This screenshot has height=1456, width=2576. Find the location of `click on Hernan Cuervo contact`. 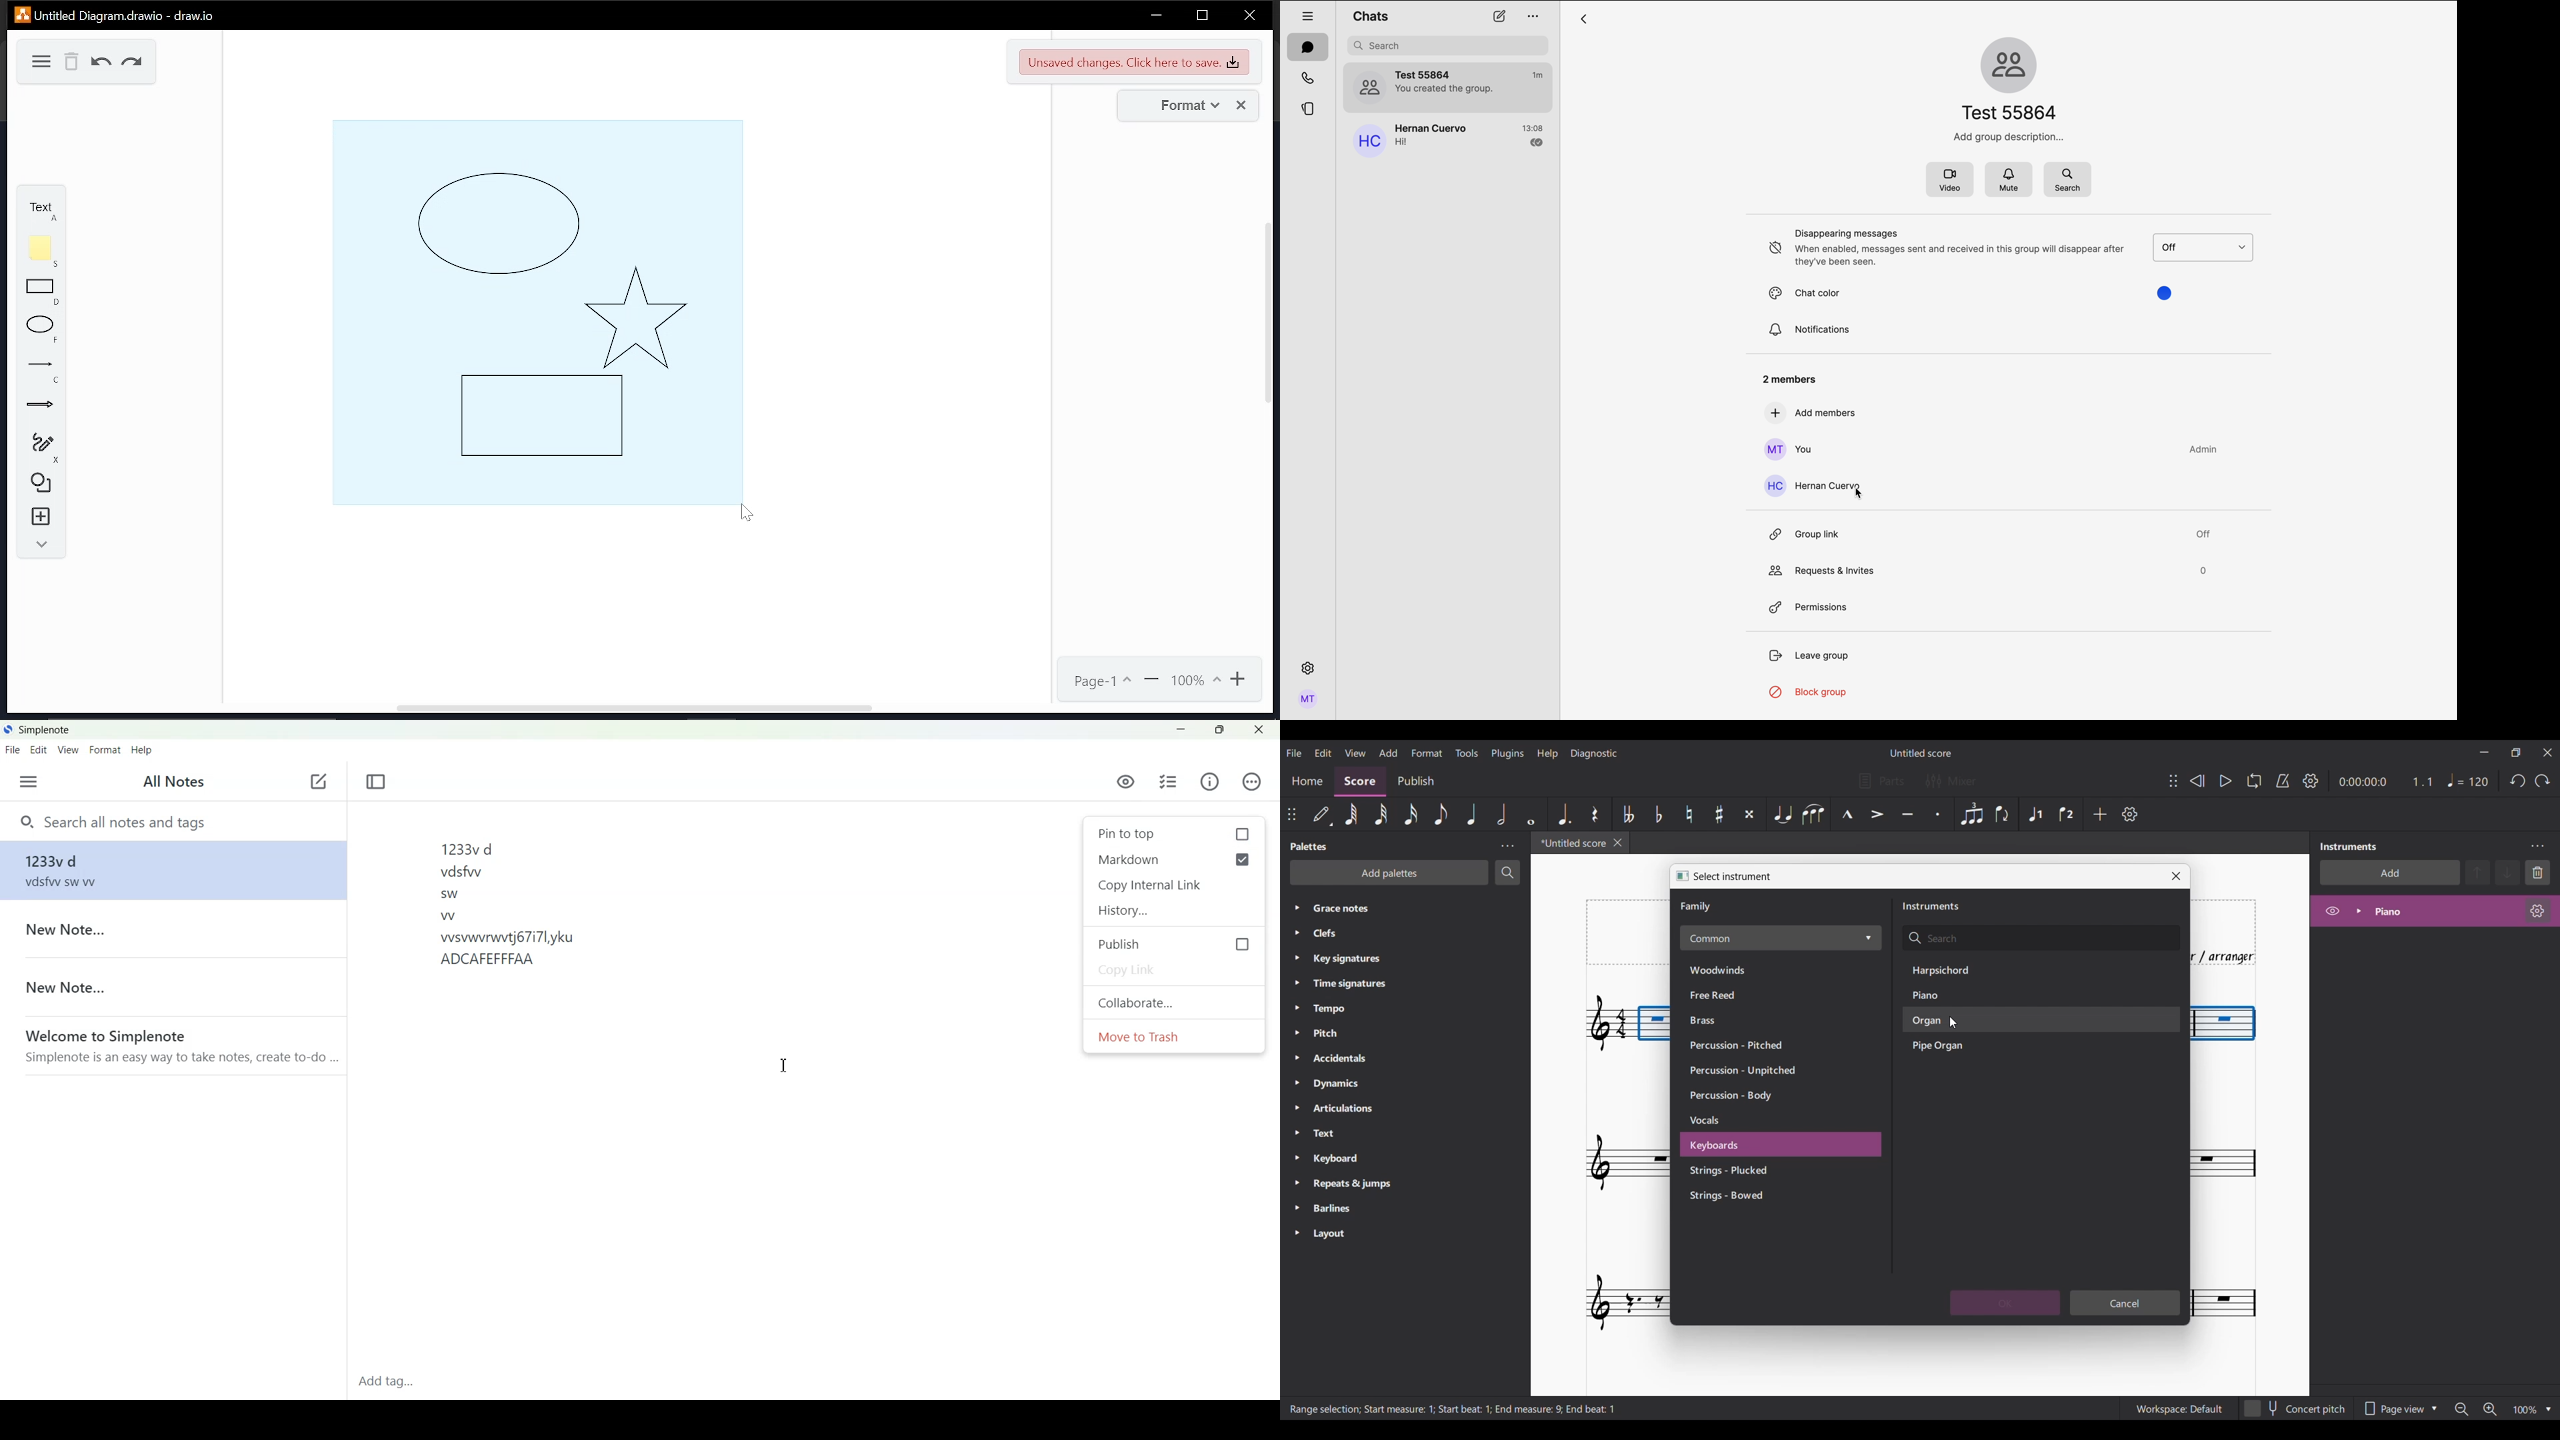

click on Hernan Cuervo contact is located at coordinates (1822, 487).